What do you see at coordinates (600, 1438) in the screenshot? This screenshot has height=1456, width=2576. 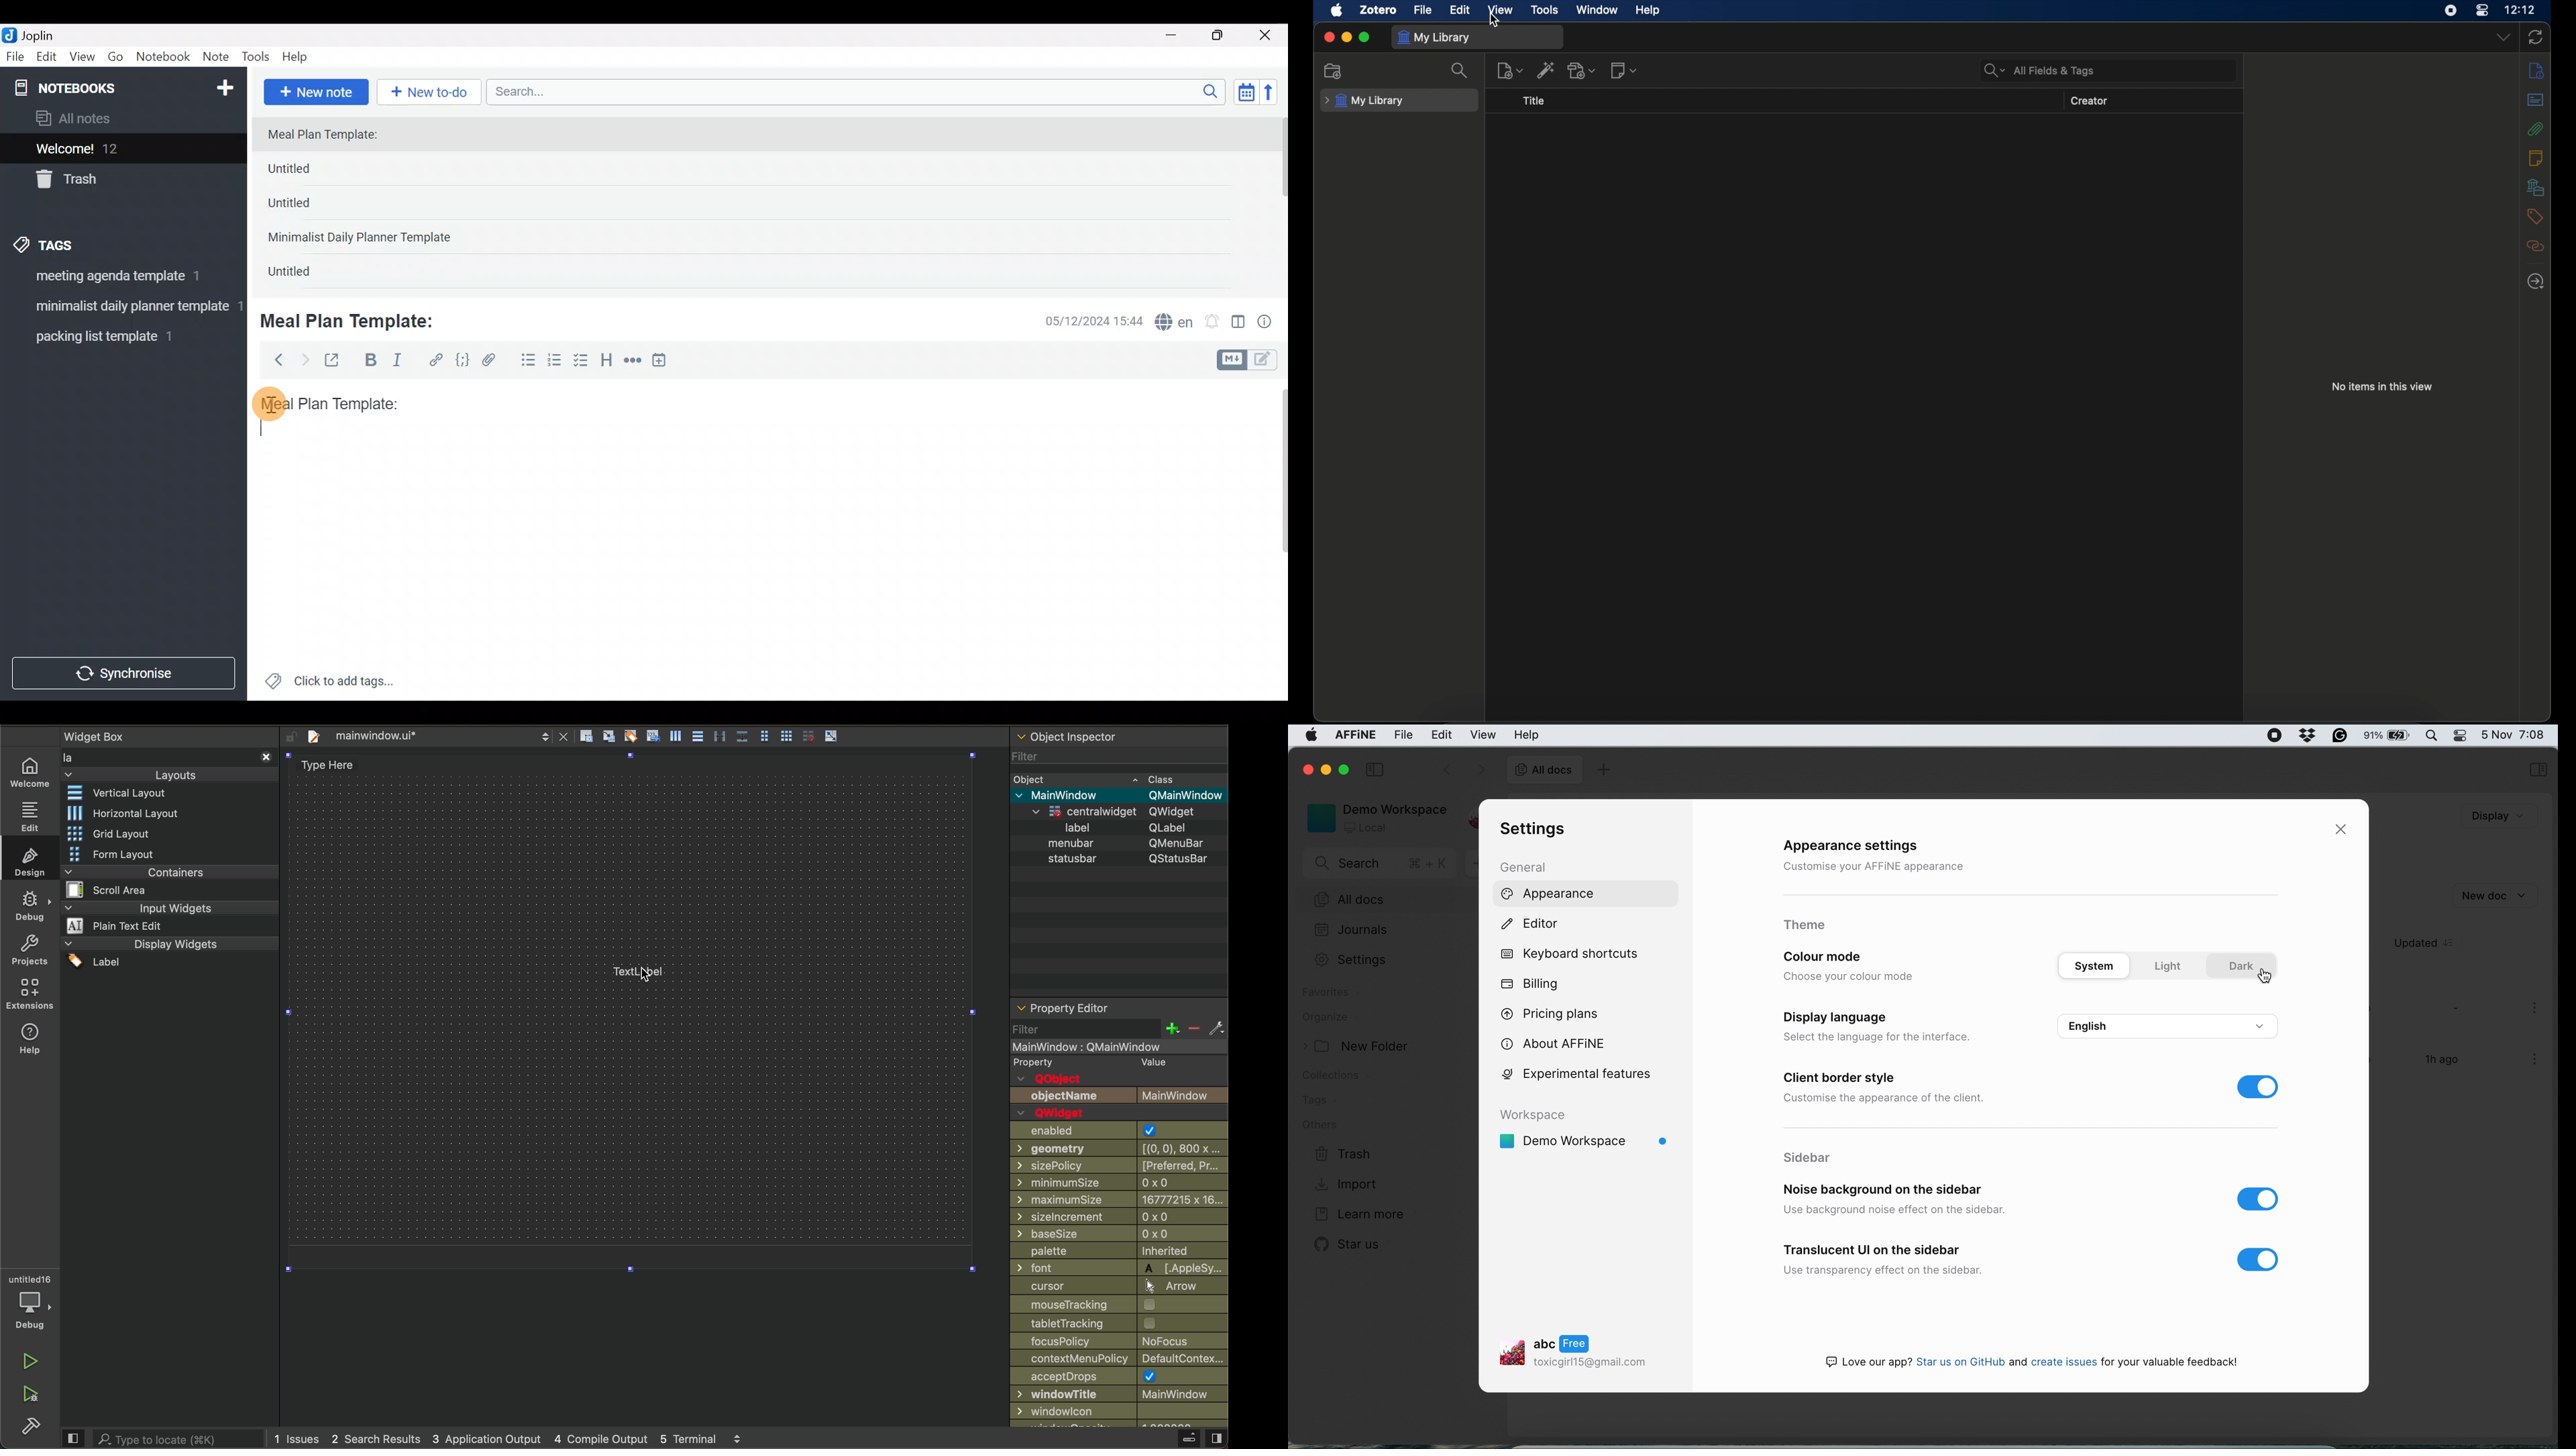 I see `compile output` at bounding box center [600, 1438].